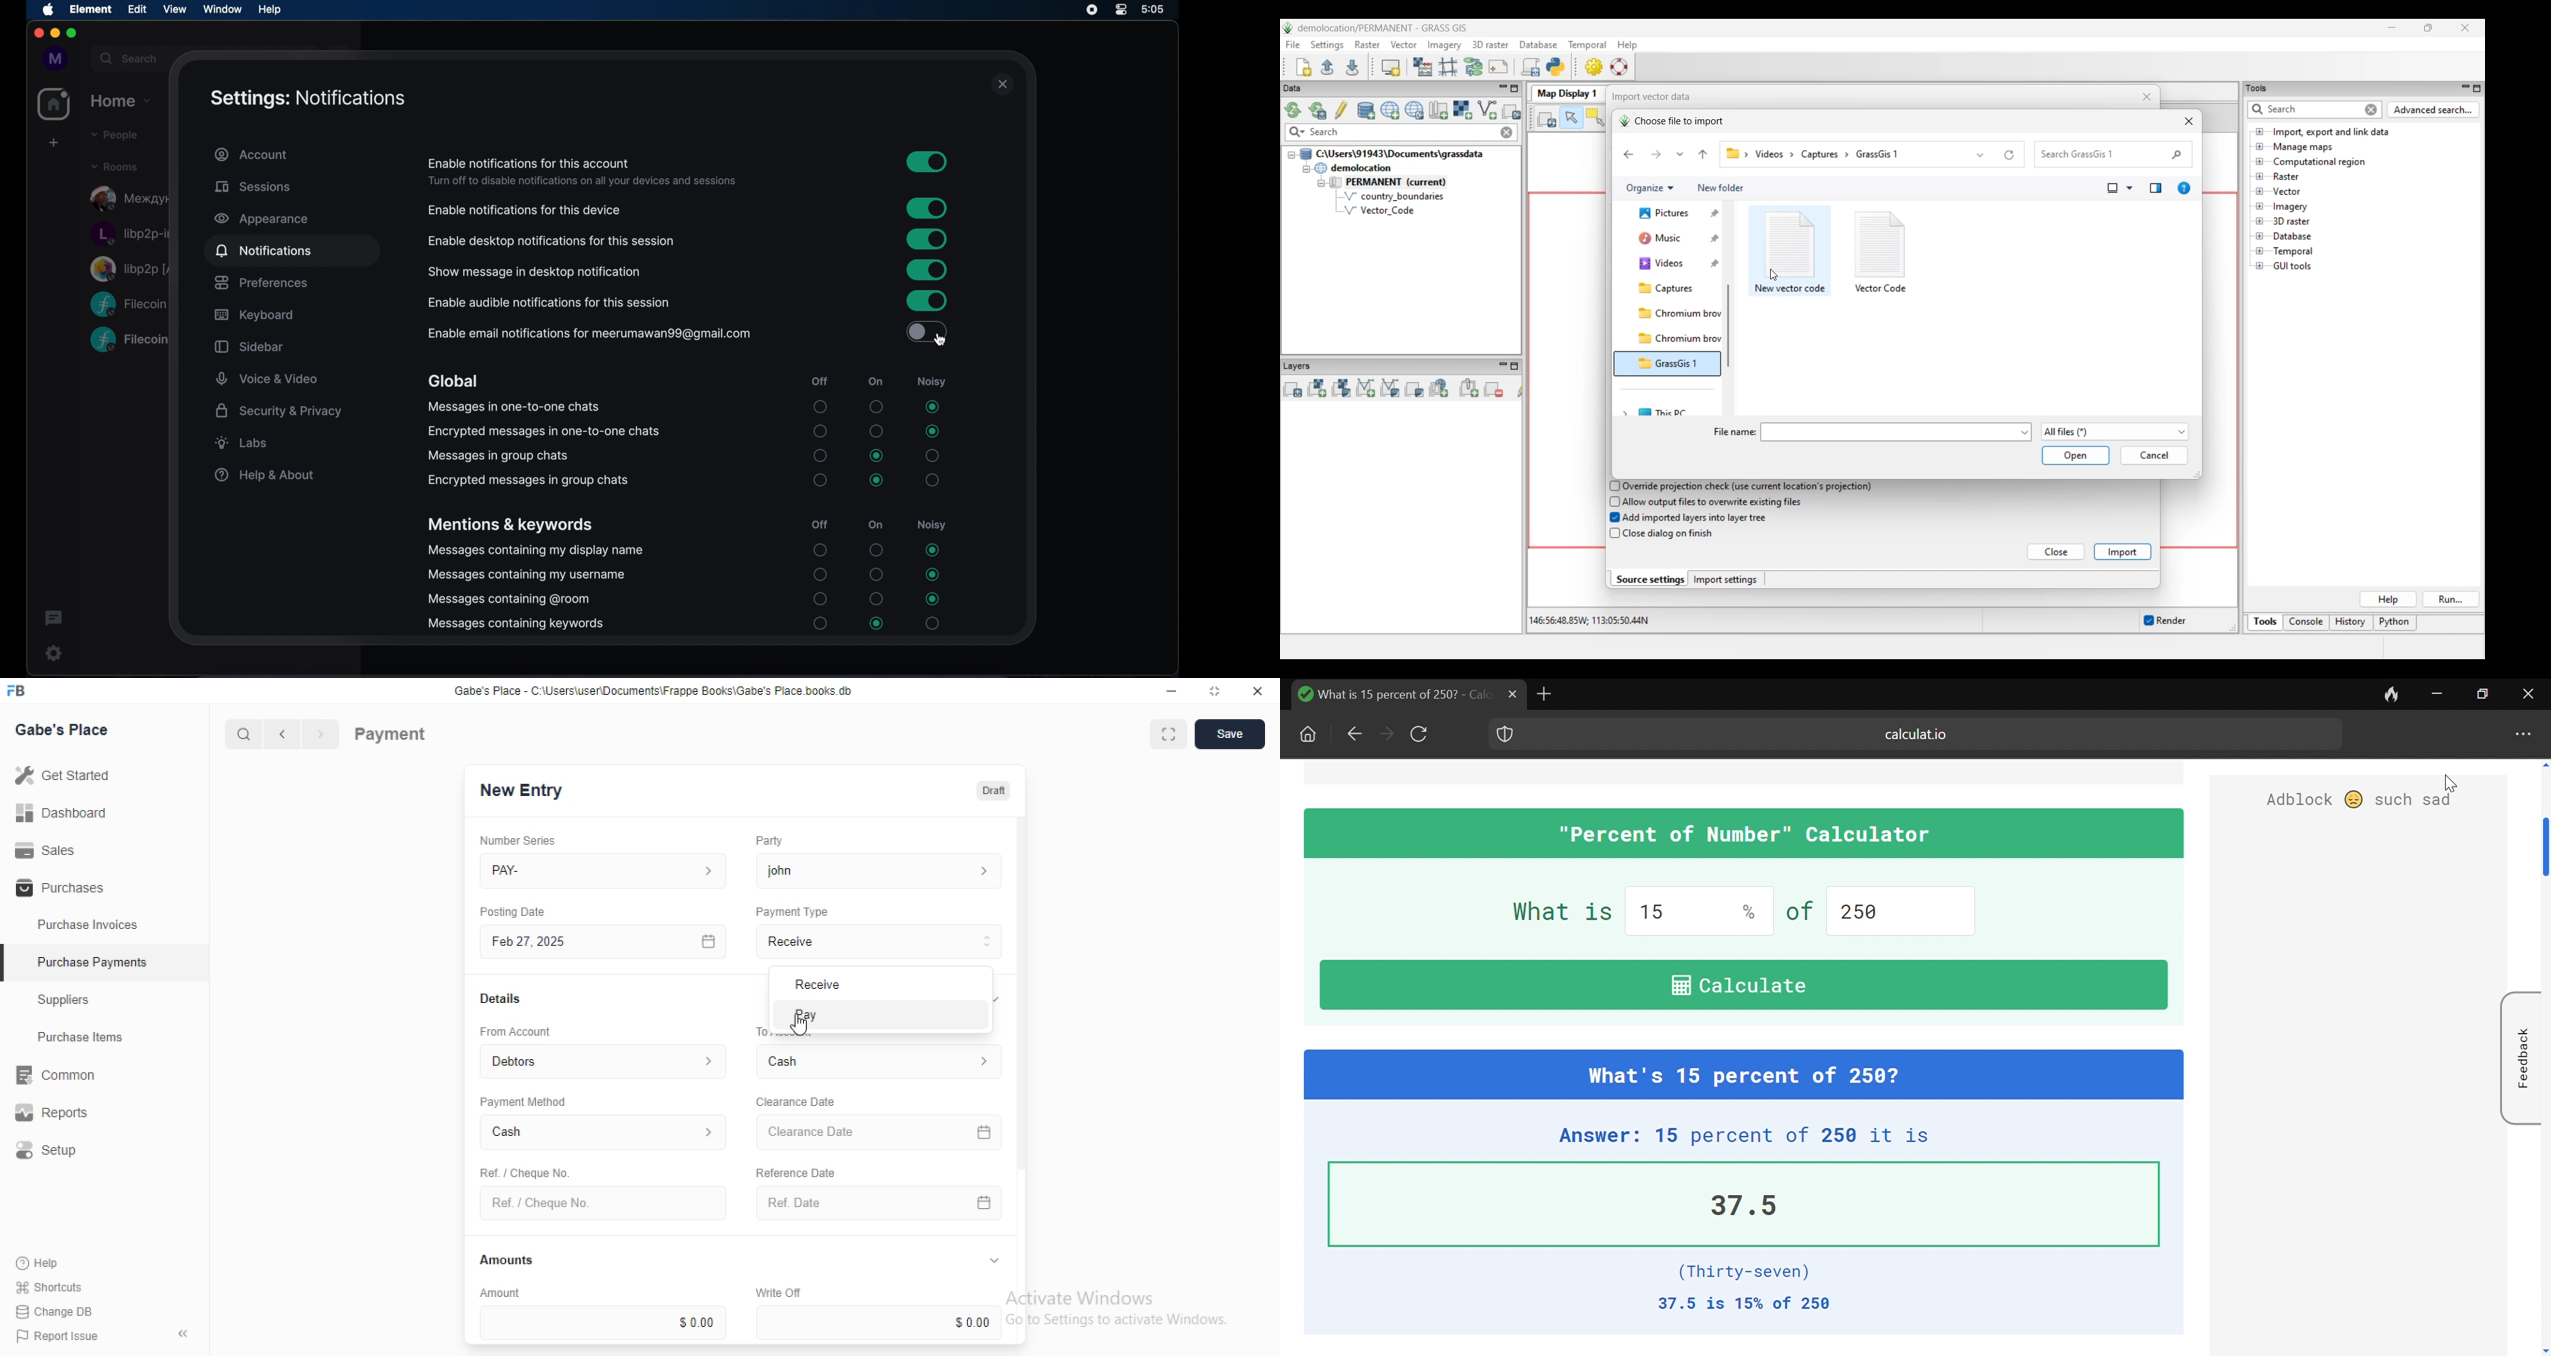 This screenshot has width=2576, height=1372. What do you see at coordinates (1166, 690) in the screenshot?
I see `minimize` at bounding box center [1166, 690].